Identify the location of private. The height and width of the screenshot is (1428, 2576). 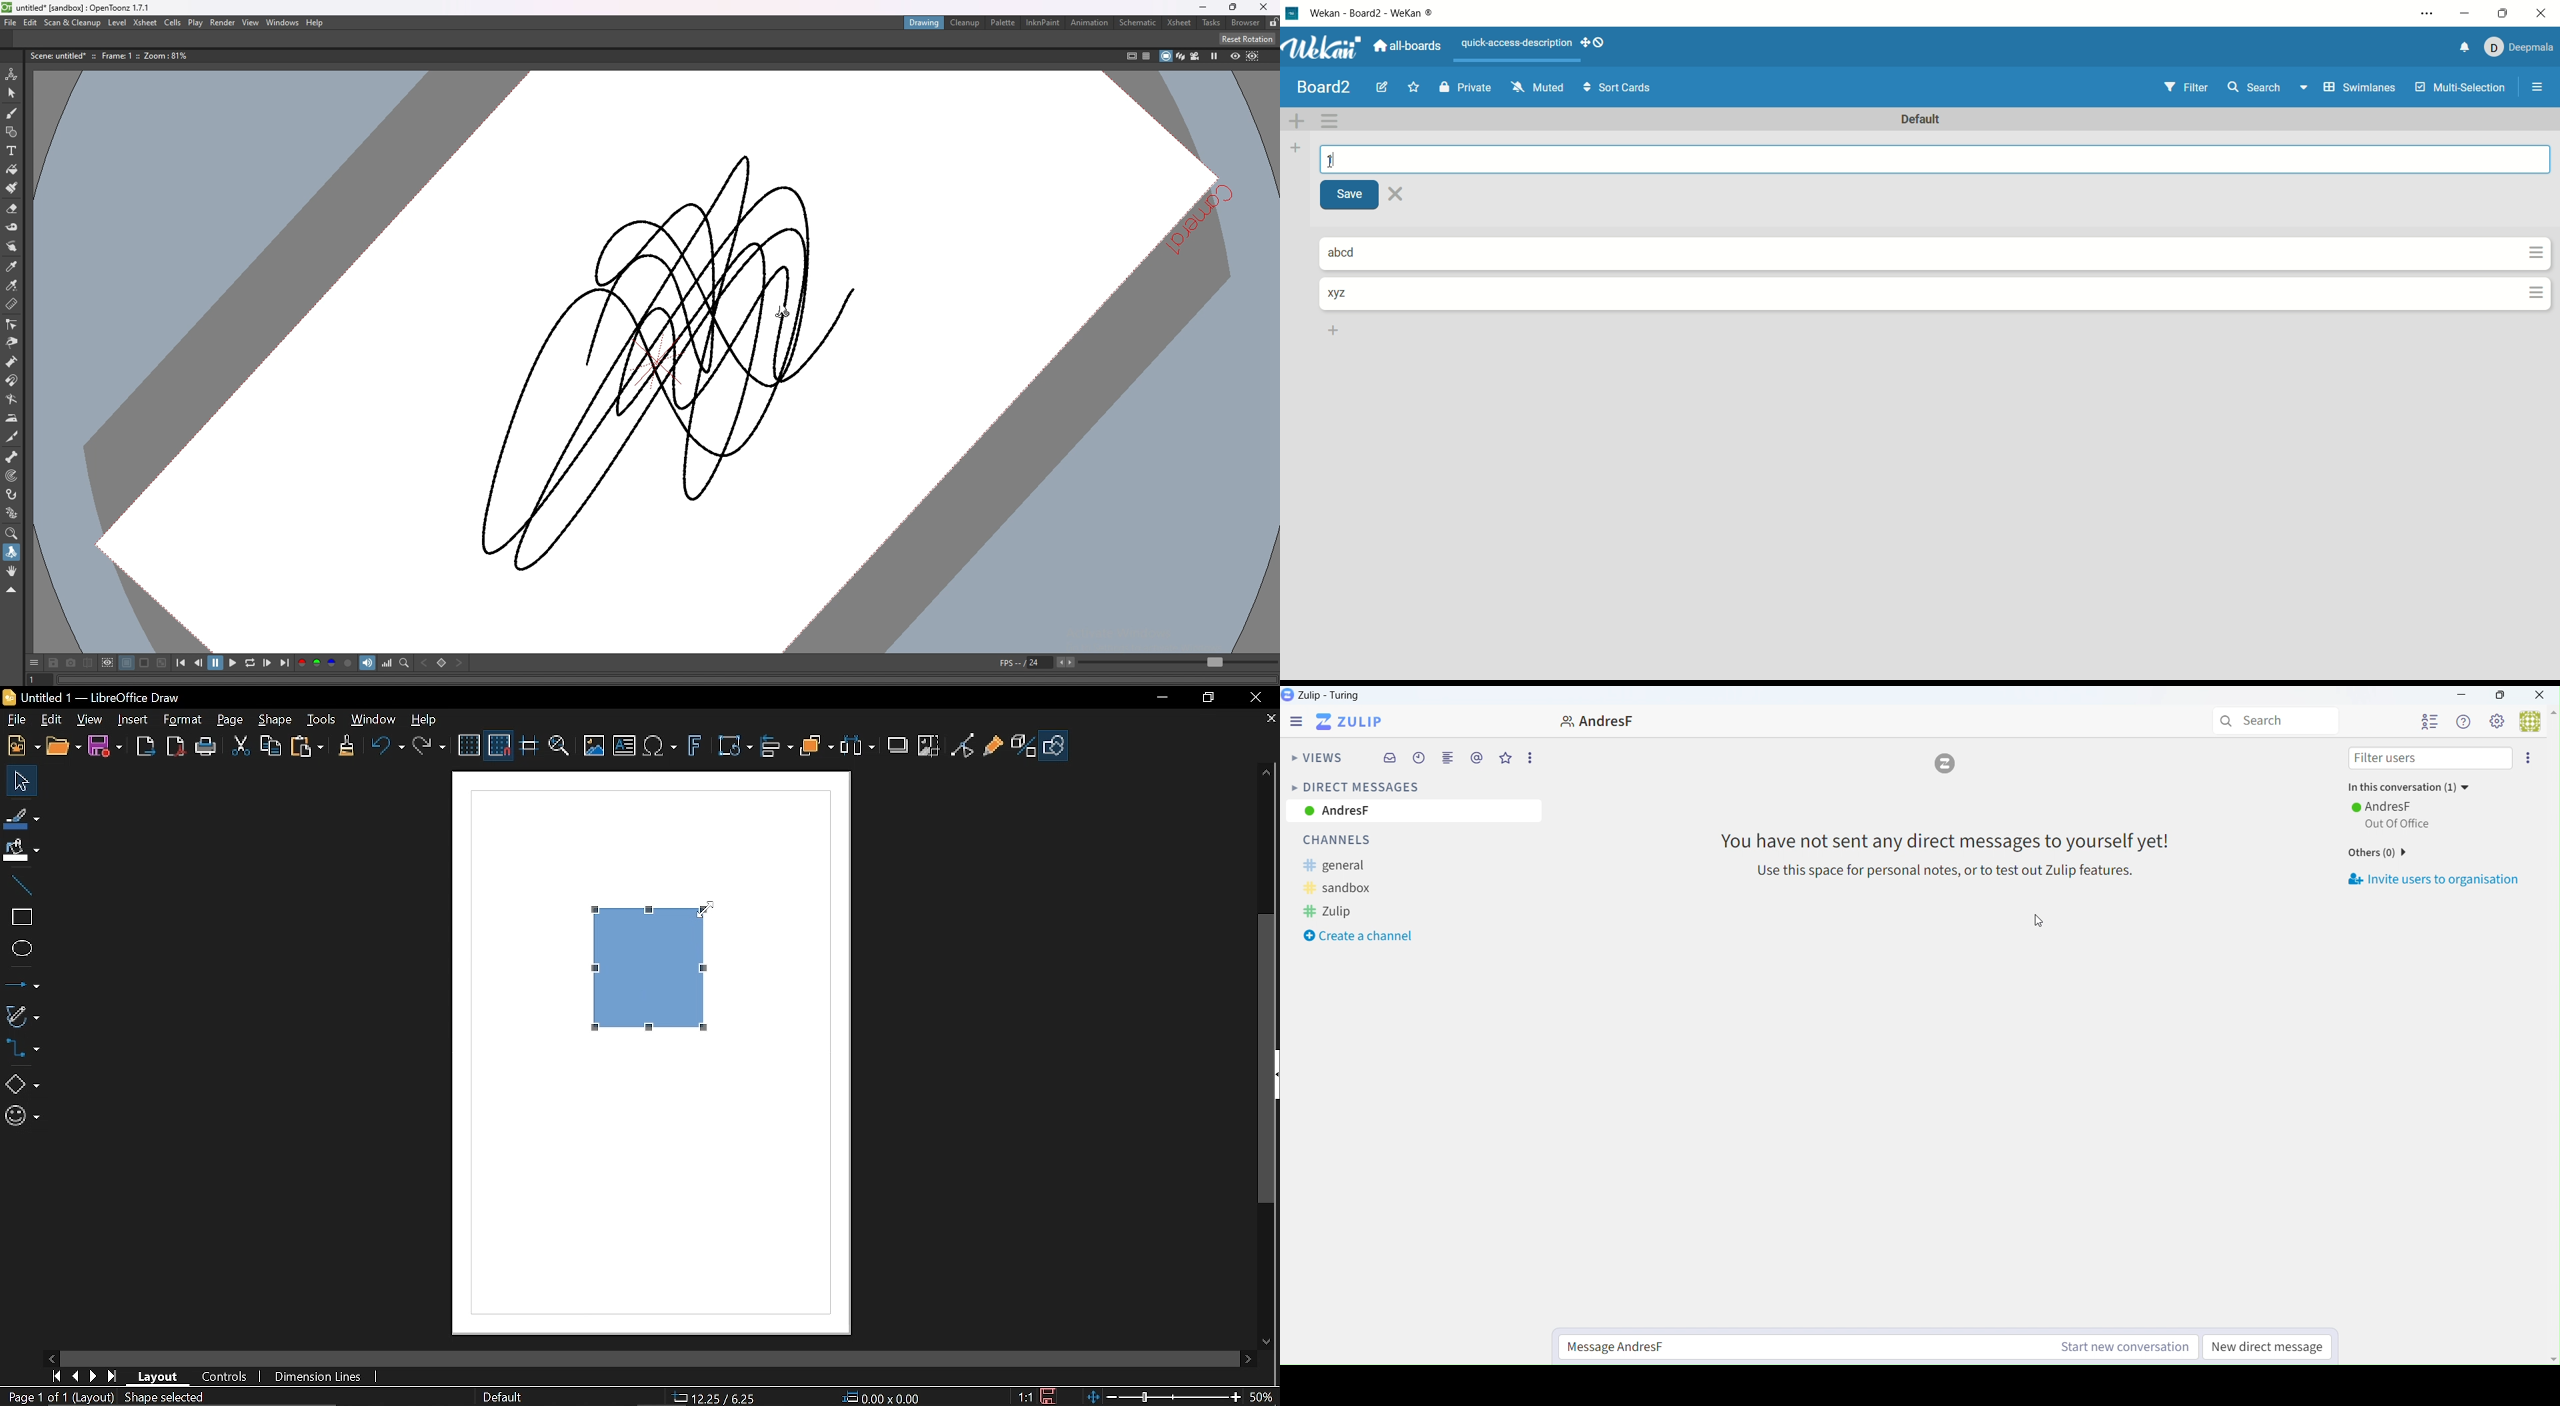
(1466, 87).